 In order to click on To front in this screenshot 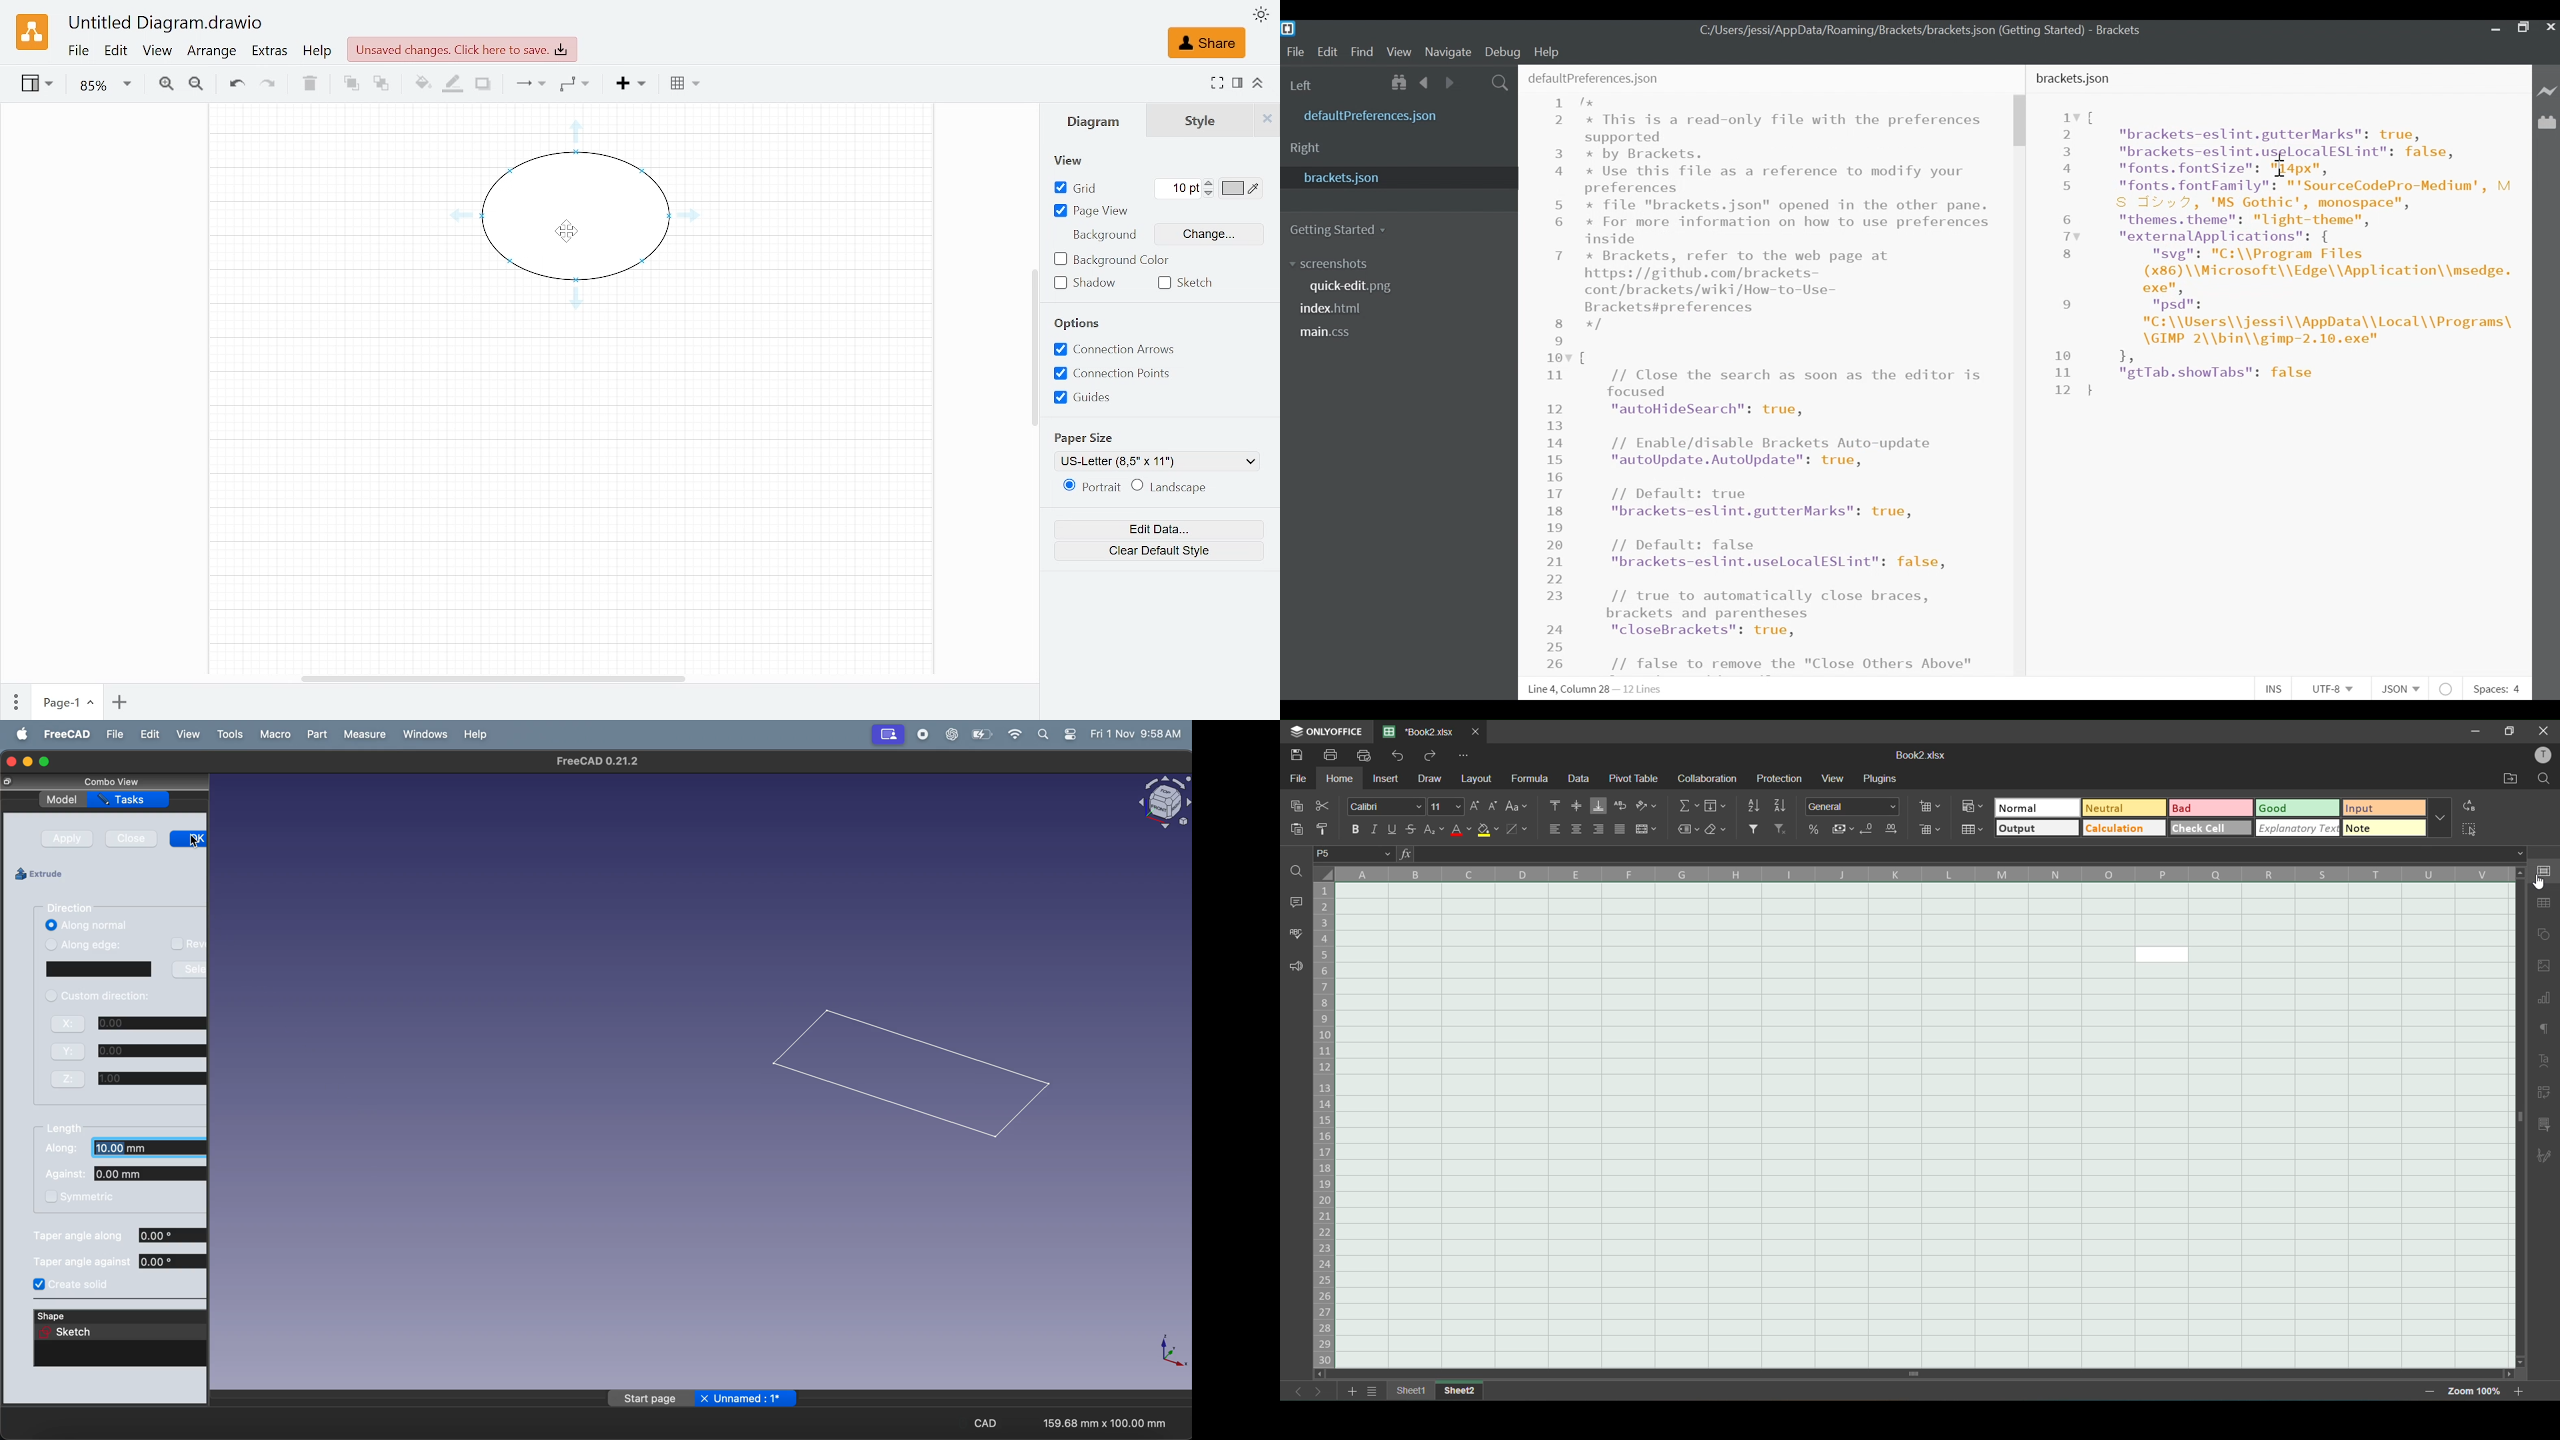, I will do `click(350, 86)`.